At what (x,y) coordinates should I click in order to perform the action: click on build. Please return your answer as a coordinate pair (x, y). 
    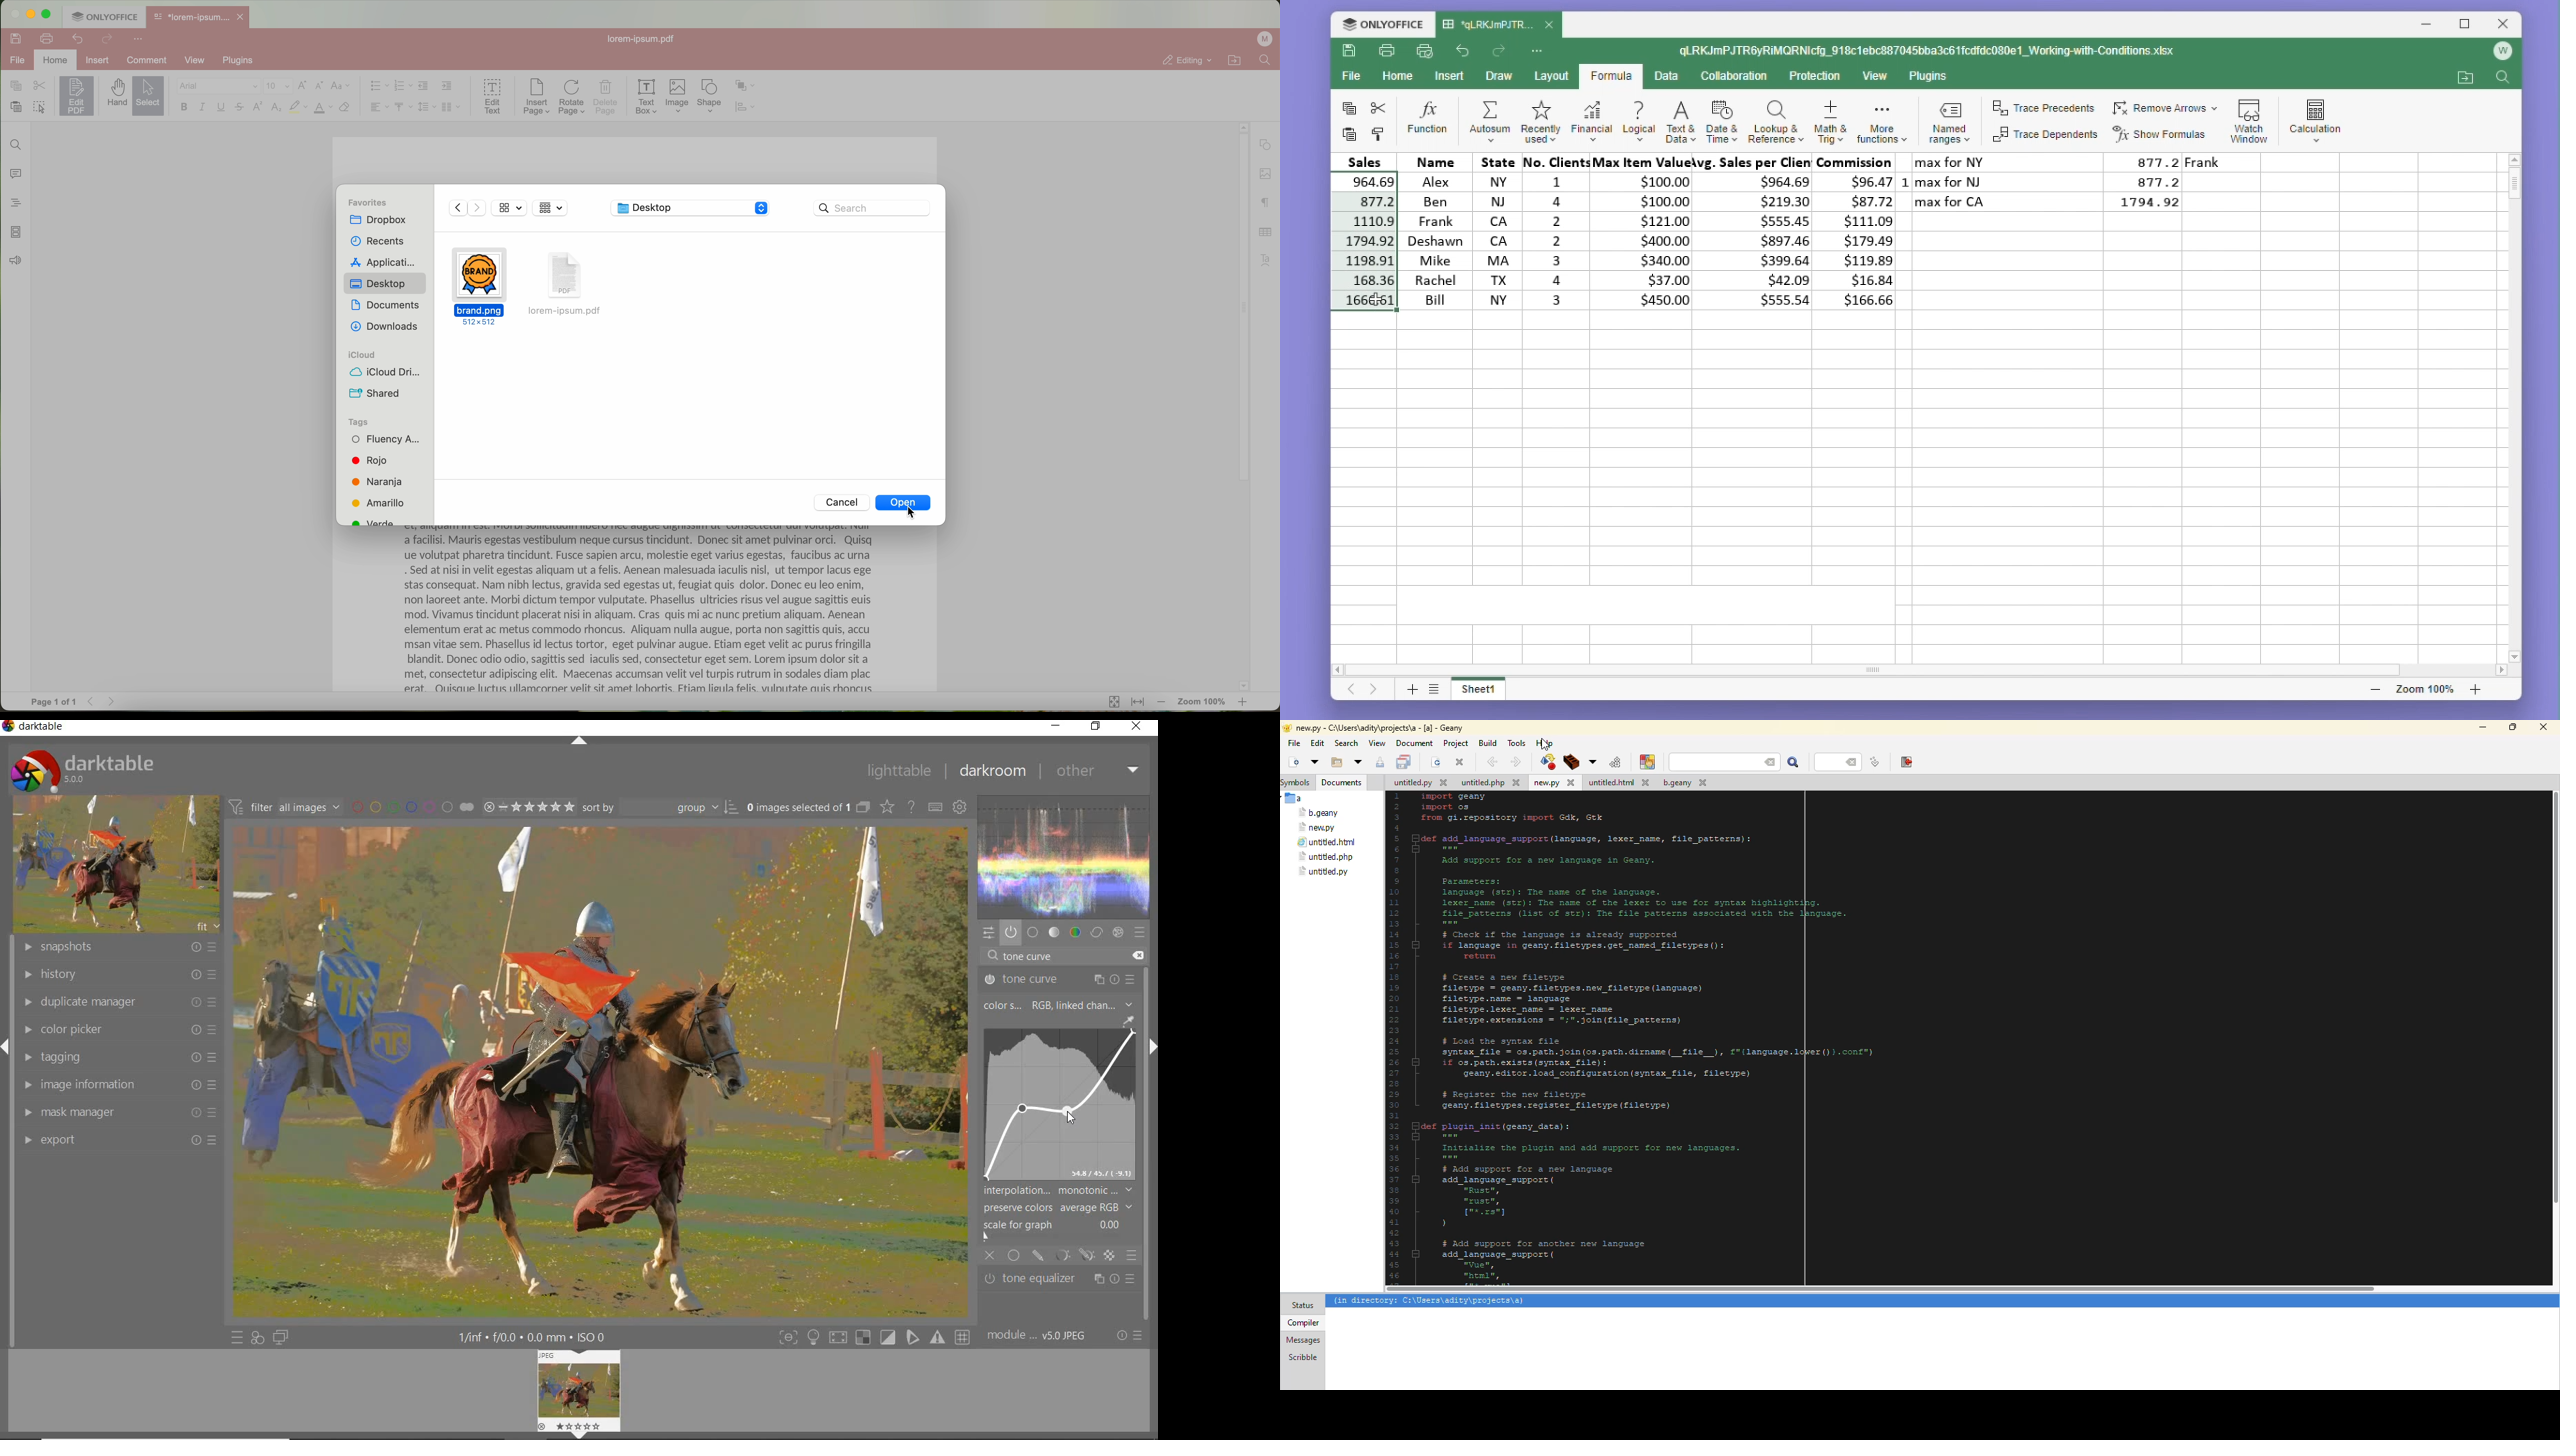
    Looking at the image, I should click on (1487, 742).